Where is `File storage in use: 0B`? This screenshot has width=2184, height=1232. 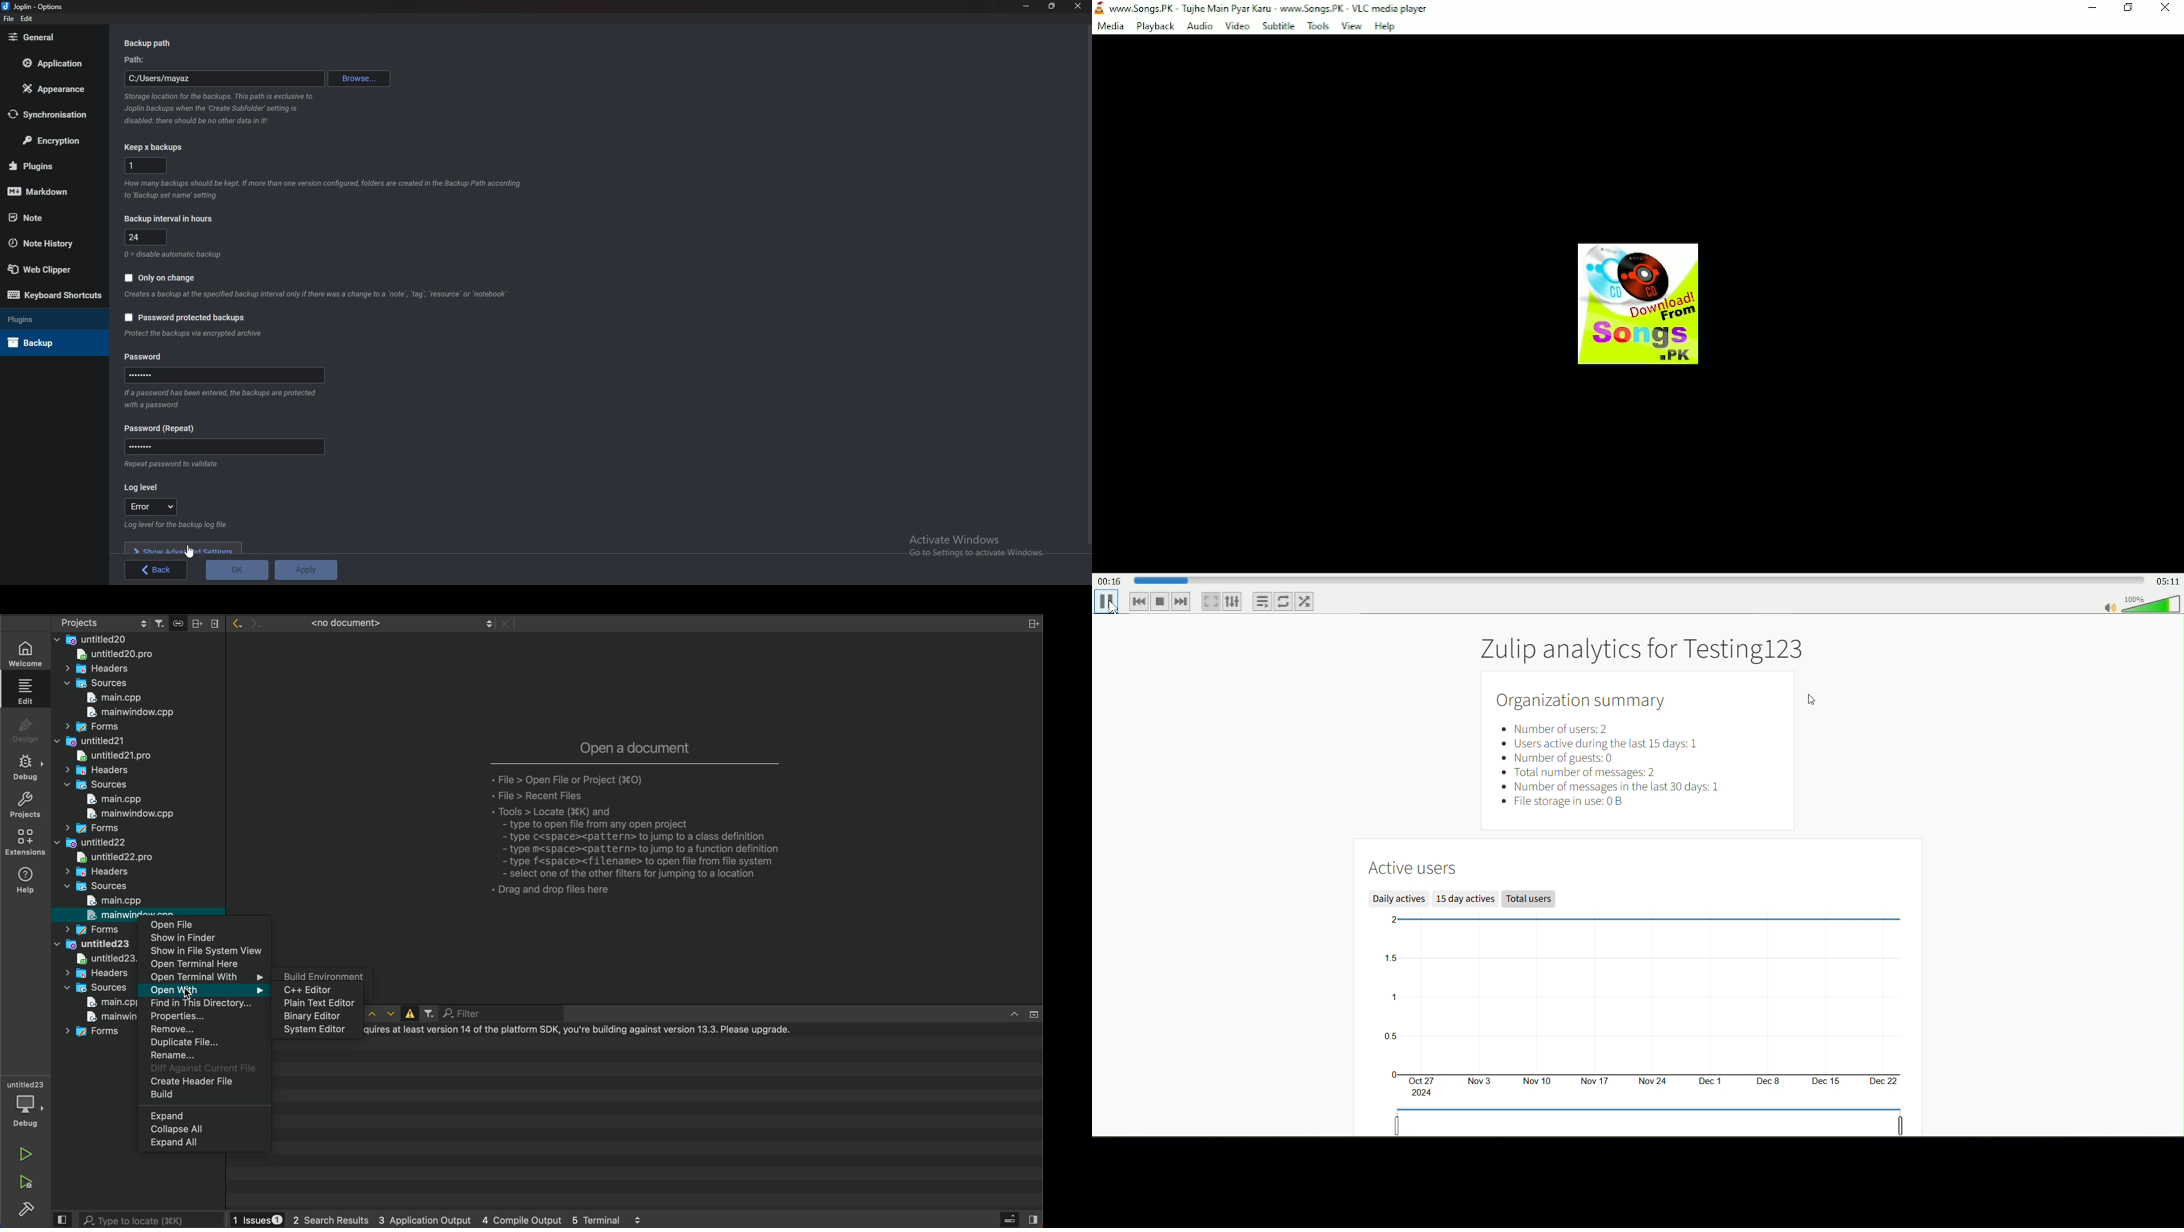 File storage in use: 0B is located at coordinates (1572, 802).